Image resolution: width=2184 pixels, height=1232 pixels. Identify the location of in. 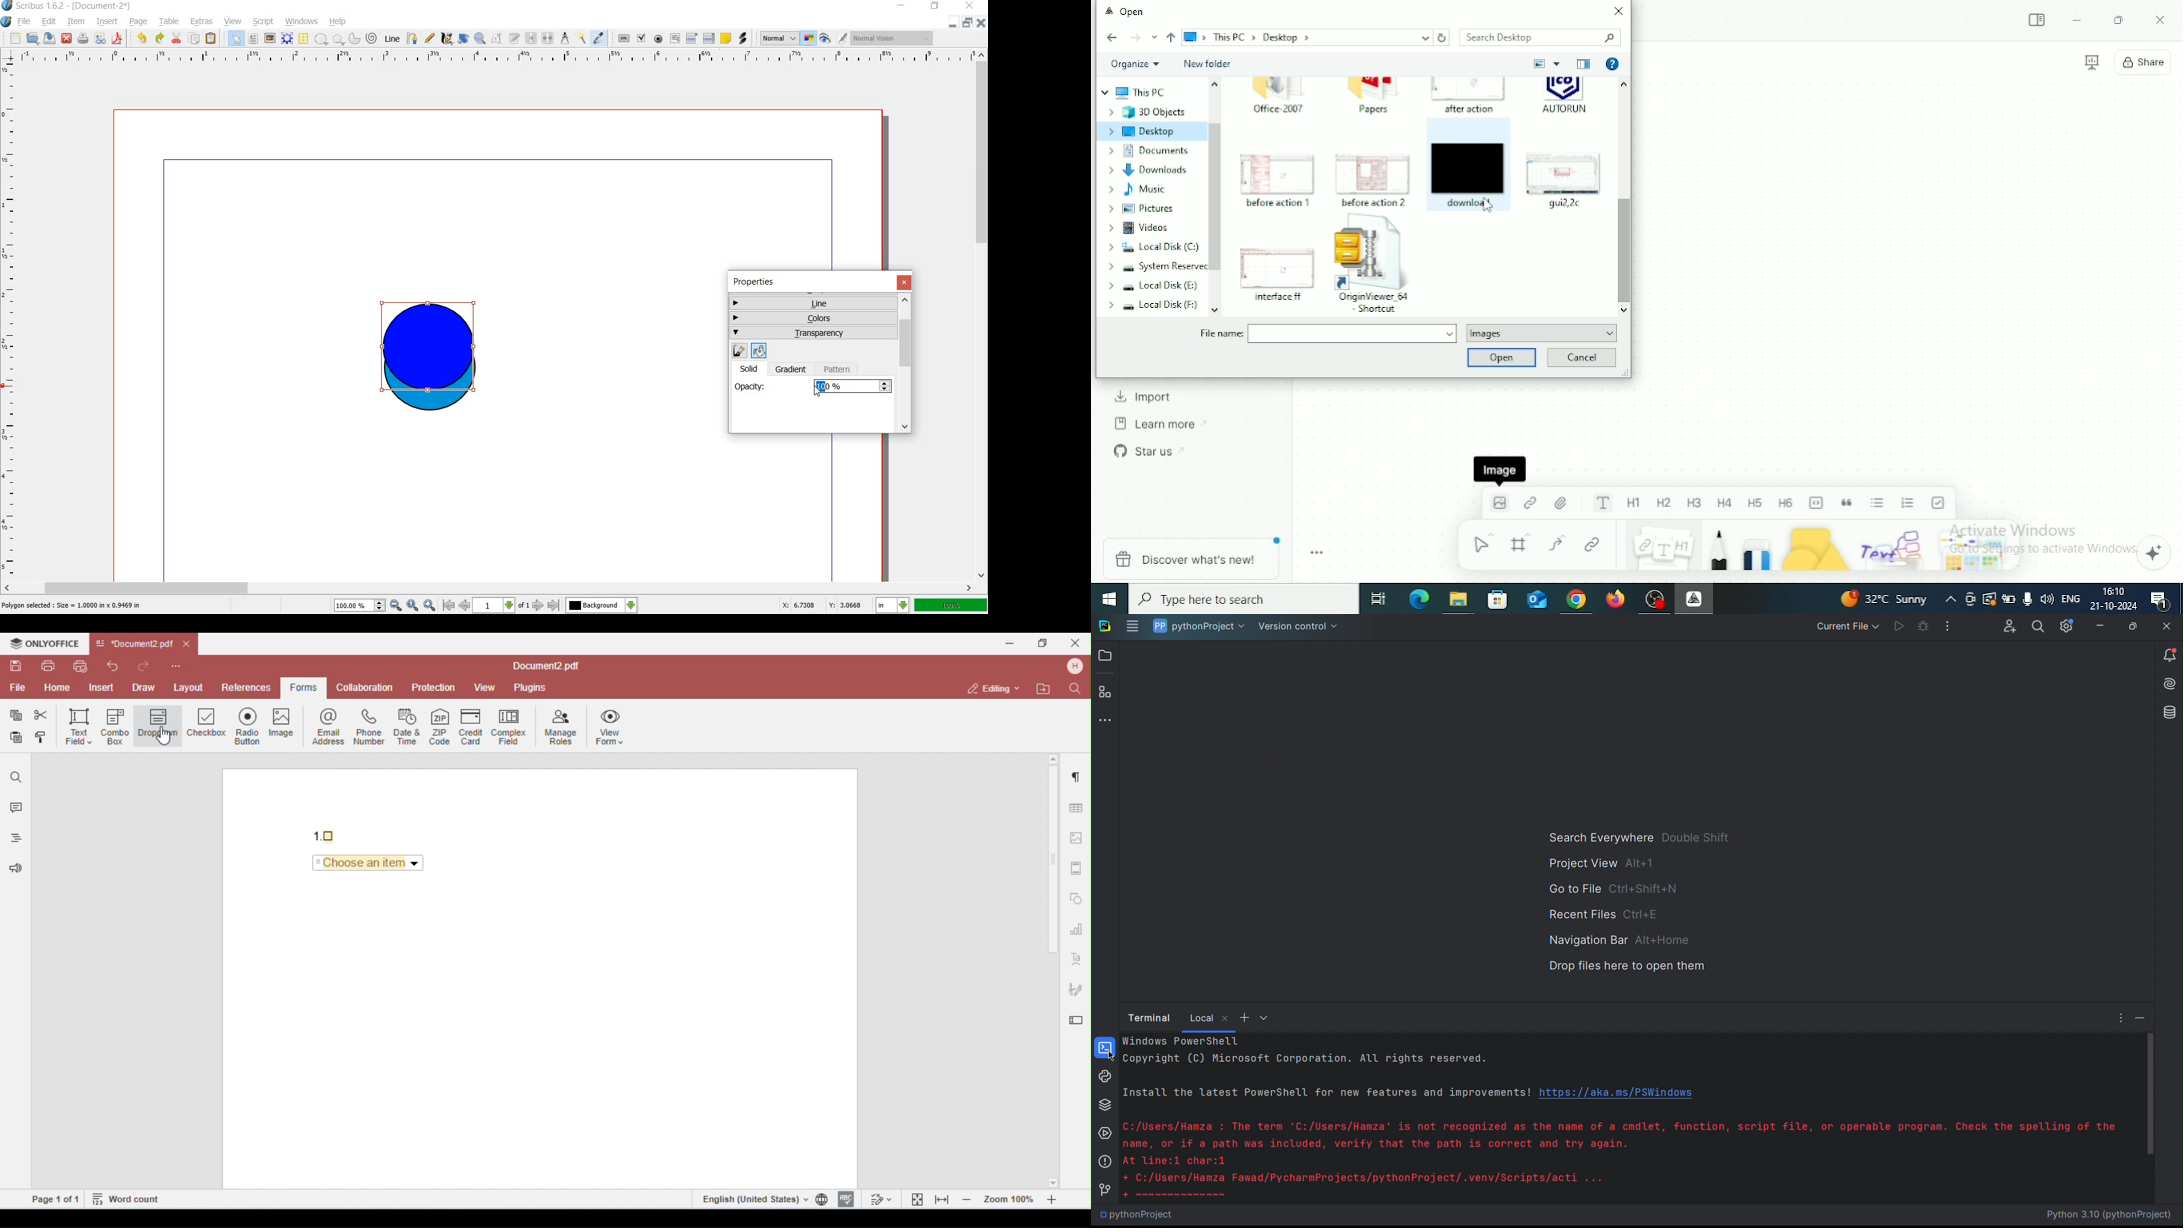
(892, 605).